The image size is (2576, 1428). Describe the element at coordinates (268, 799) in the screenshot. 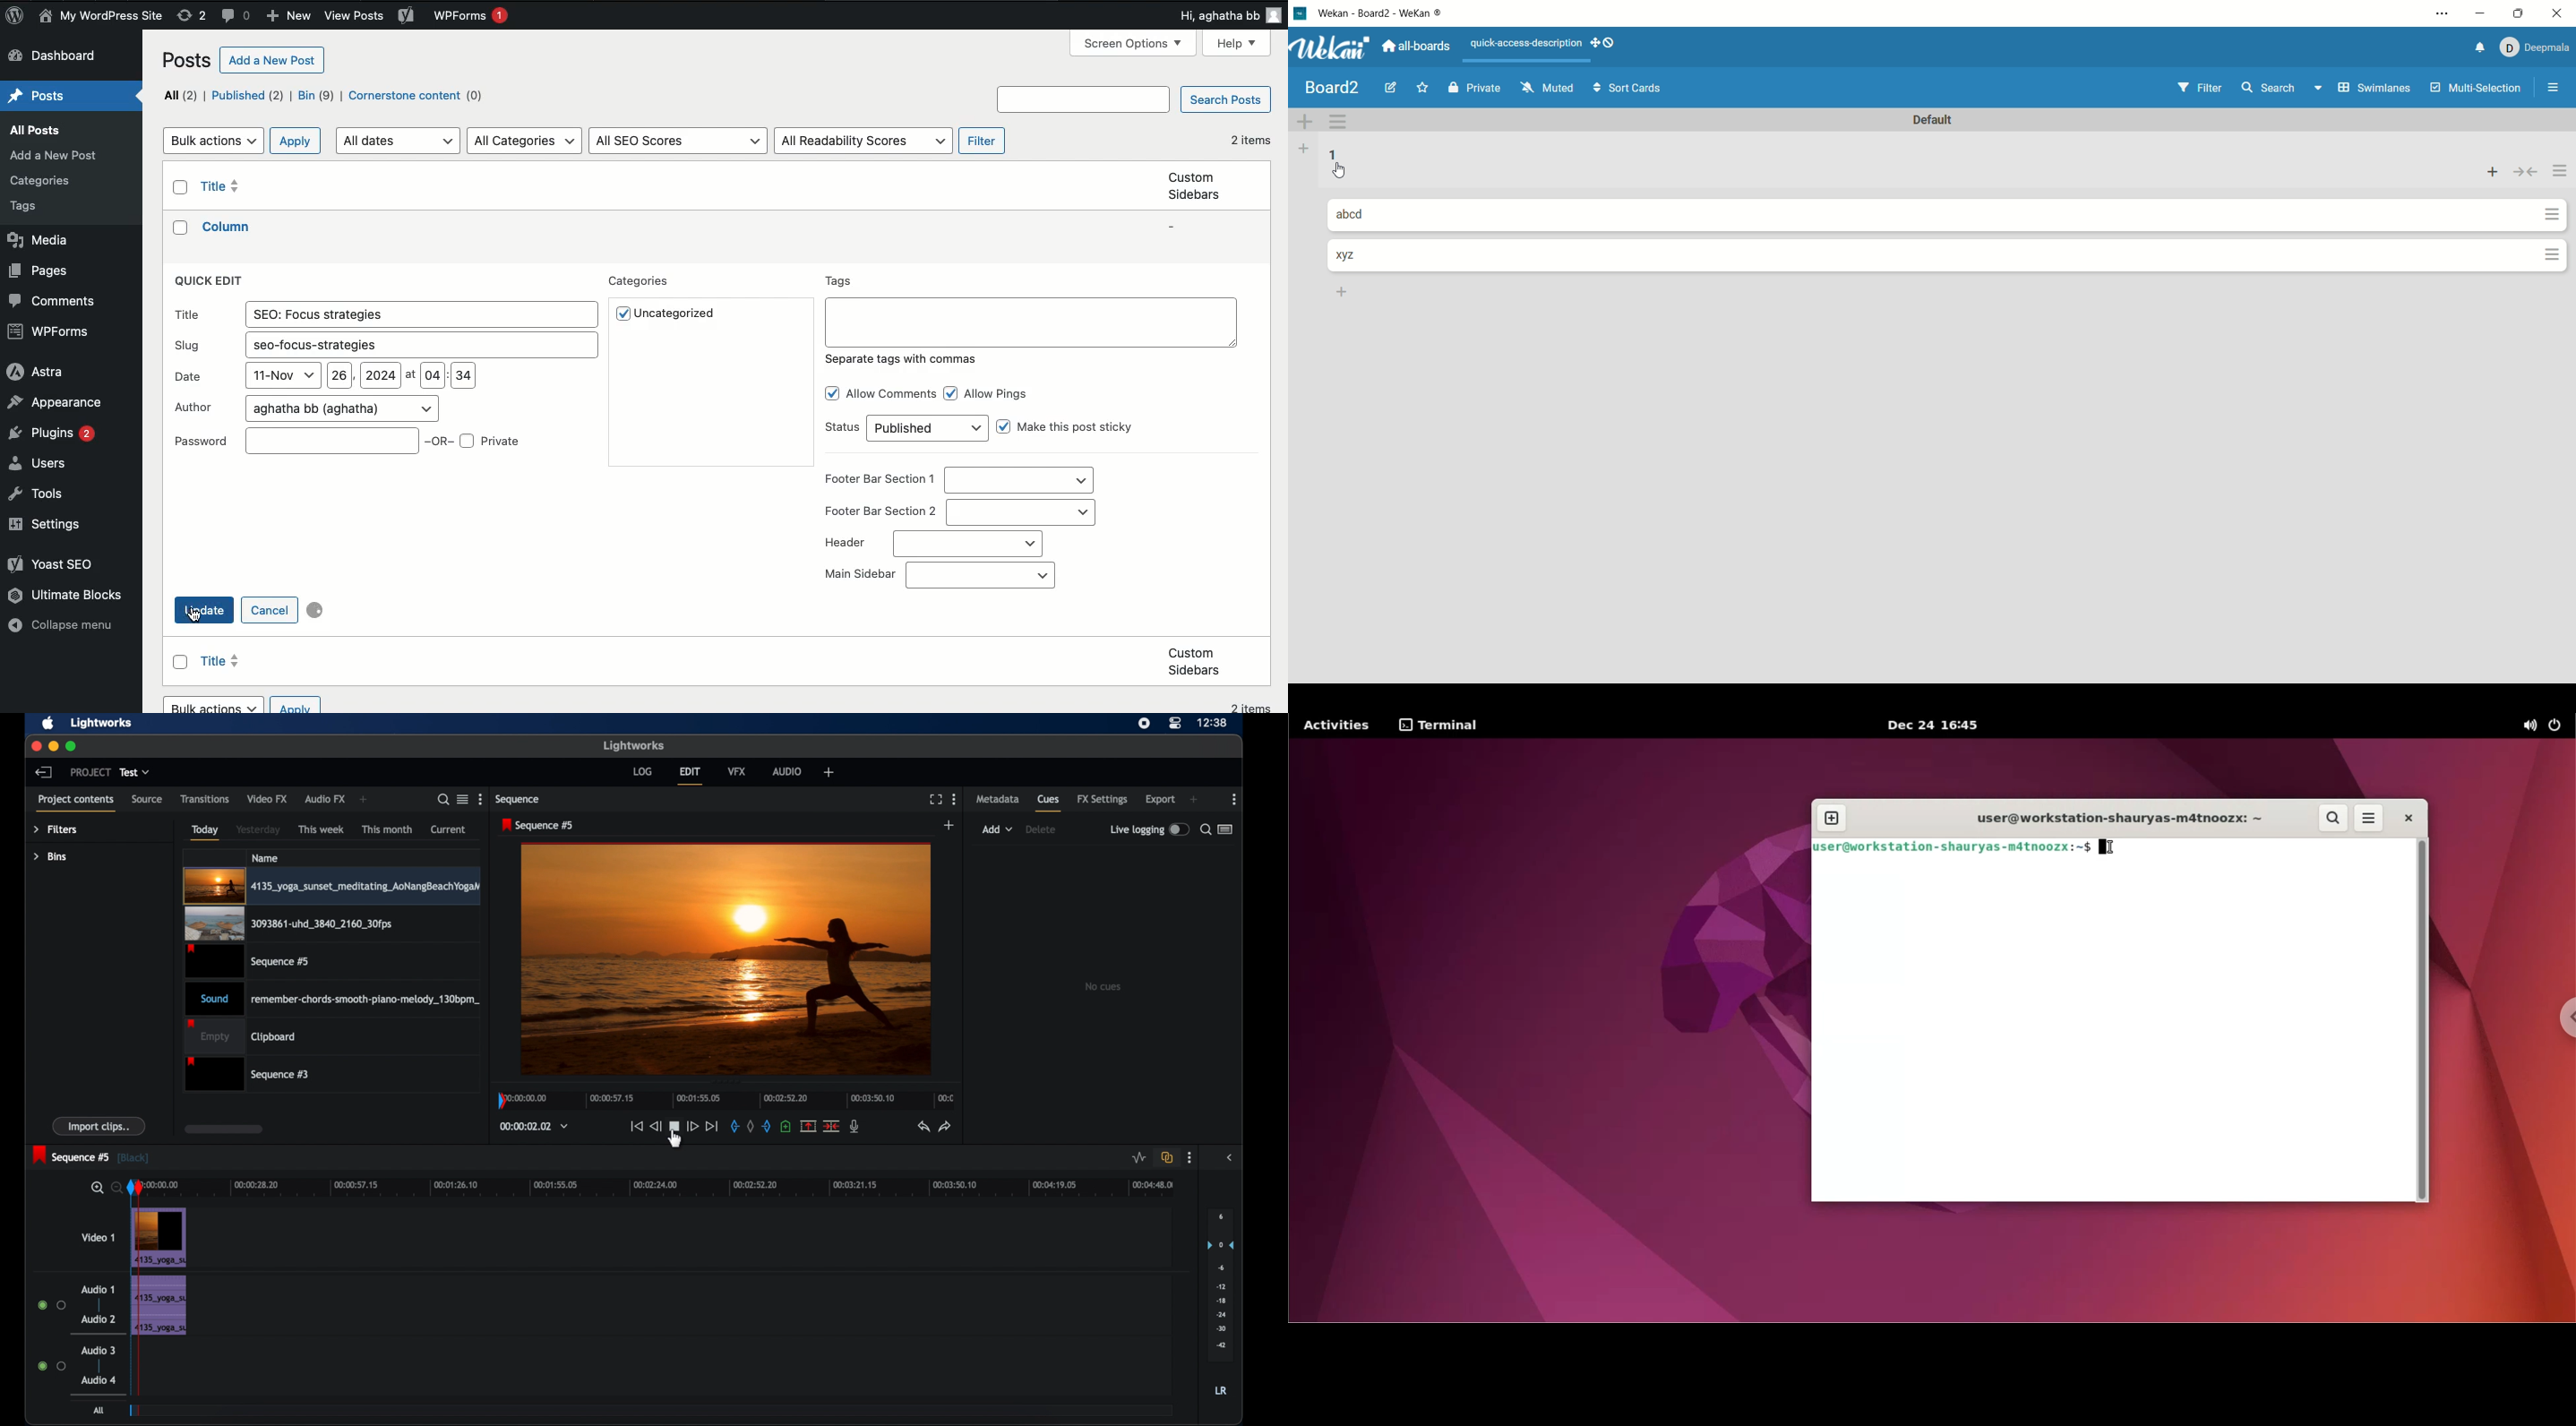

I see `video fx` at that location.